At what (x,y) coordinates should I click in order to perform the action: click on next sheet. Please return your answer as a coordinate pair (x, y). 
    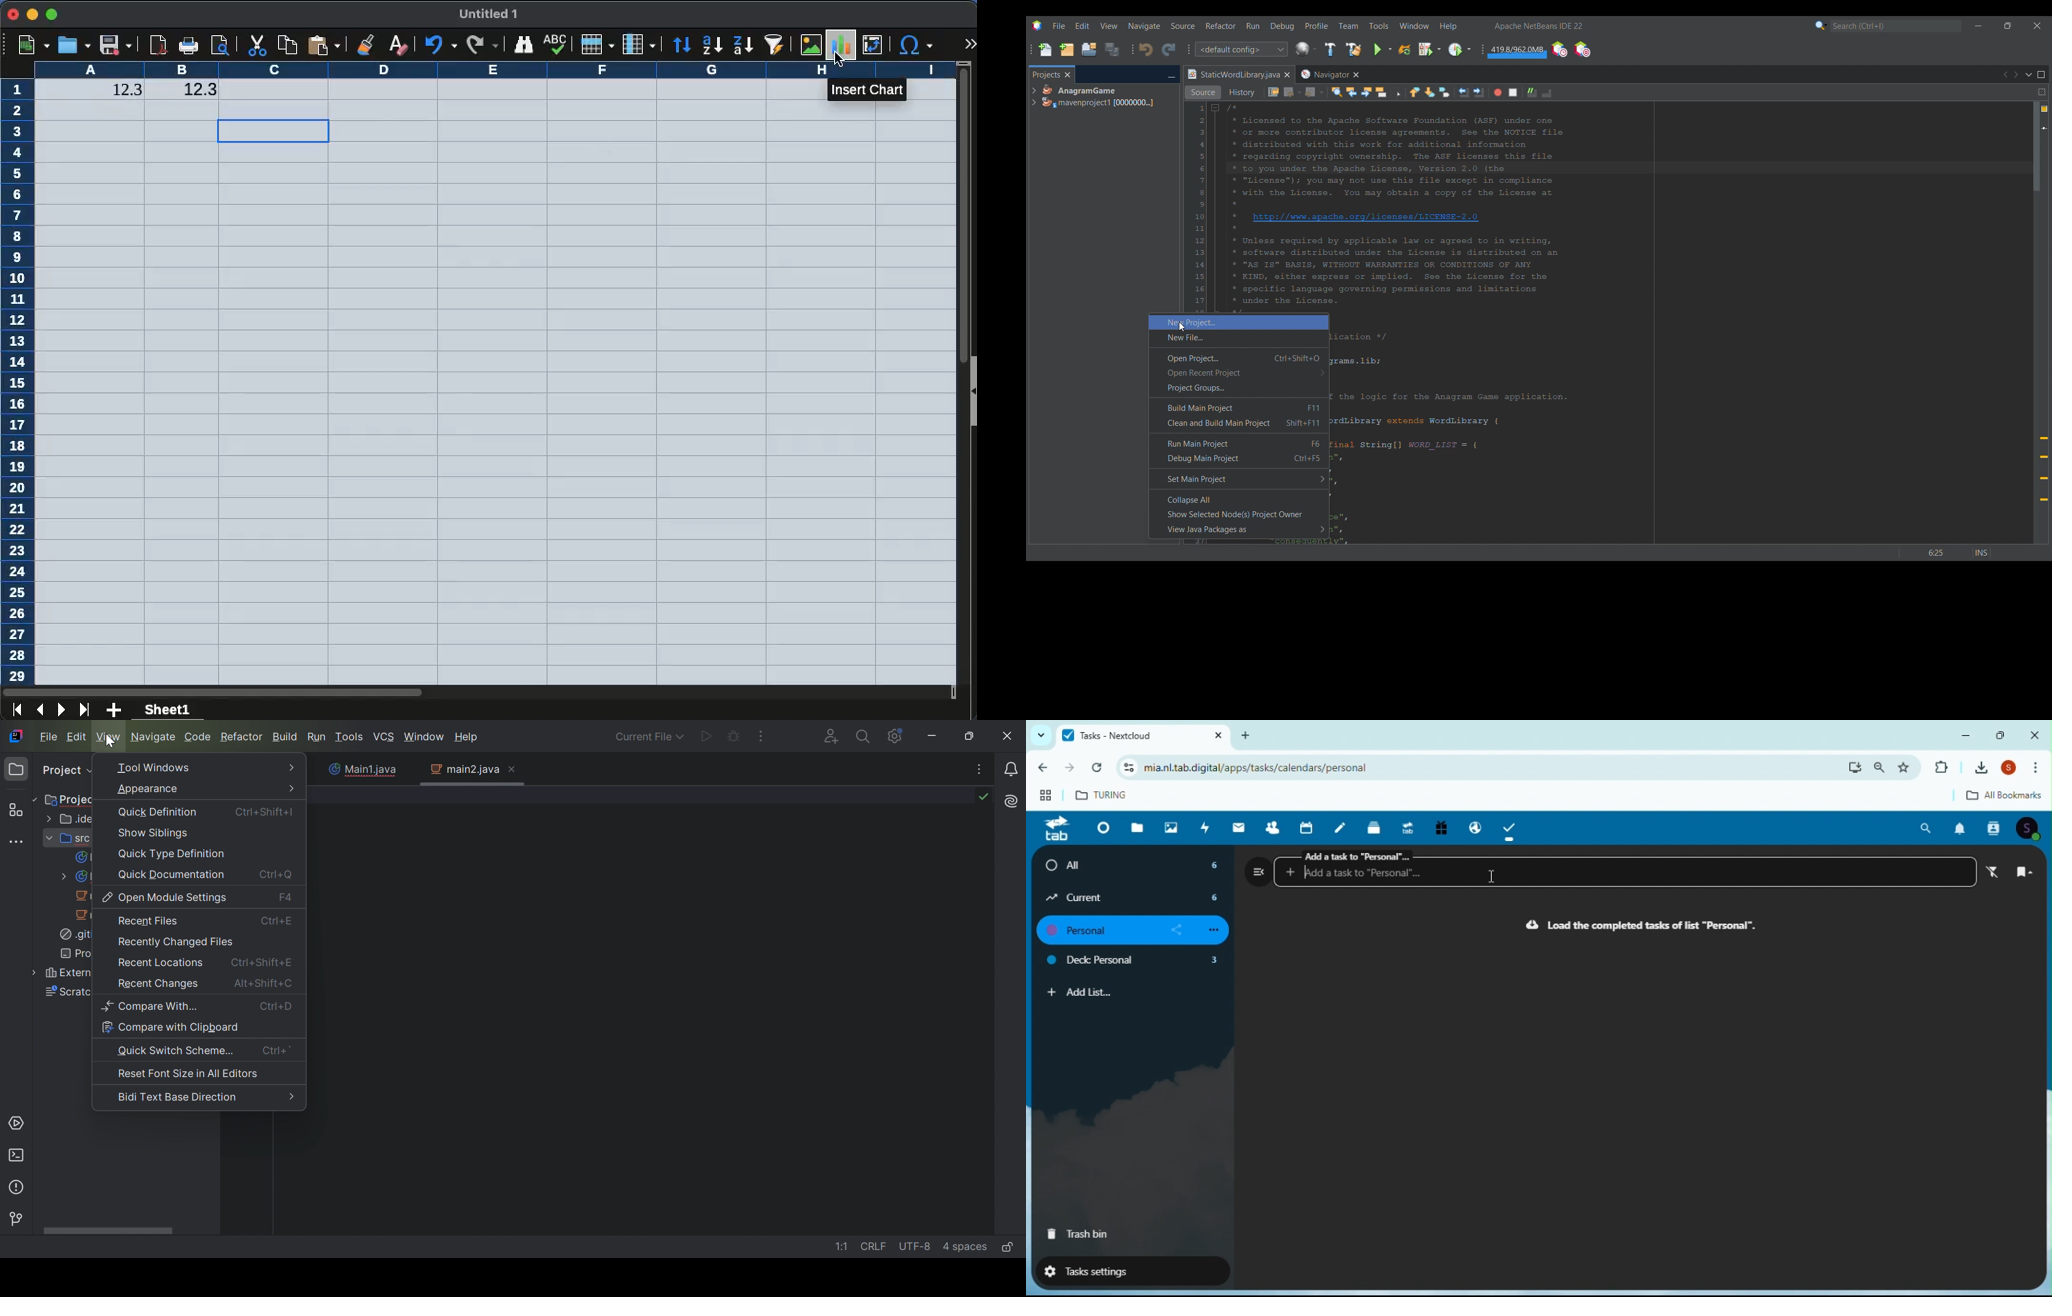
    Looking at the image, I should click on (60, 710).